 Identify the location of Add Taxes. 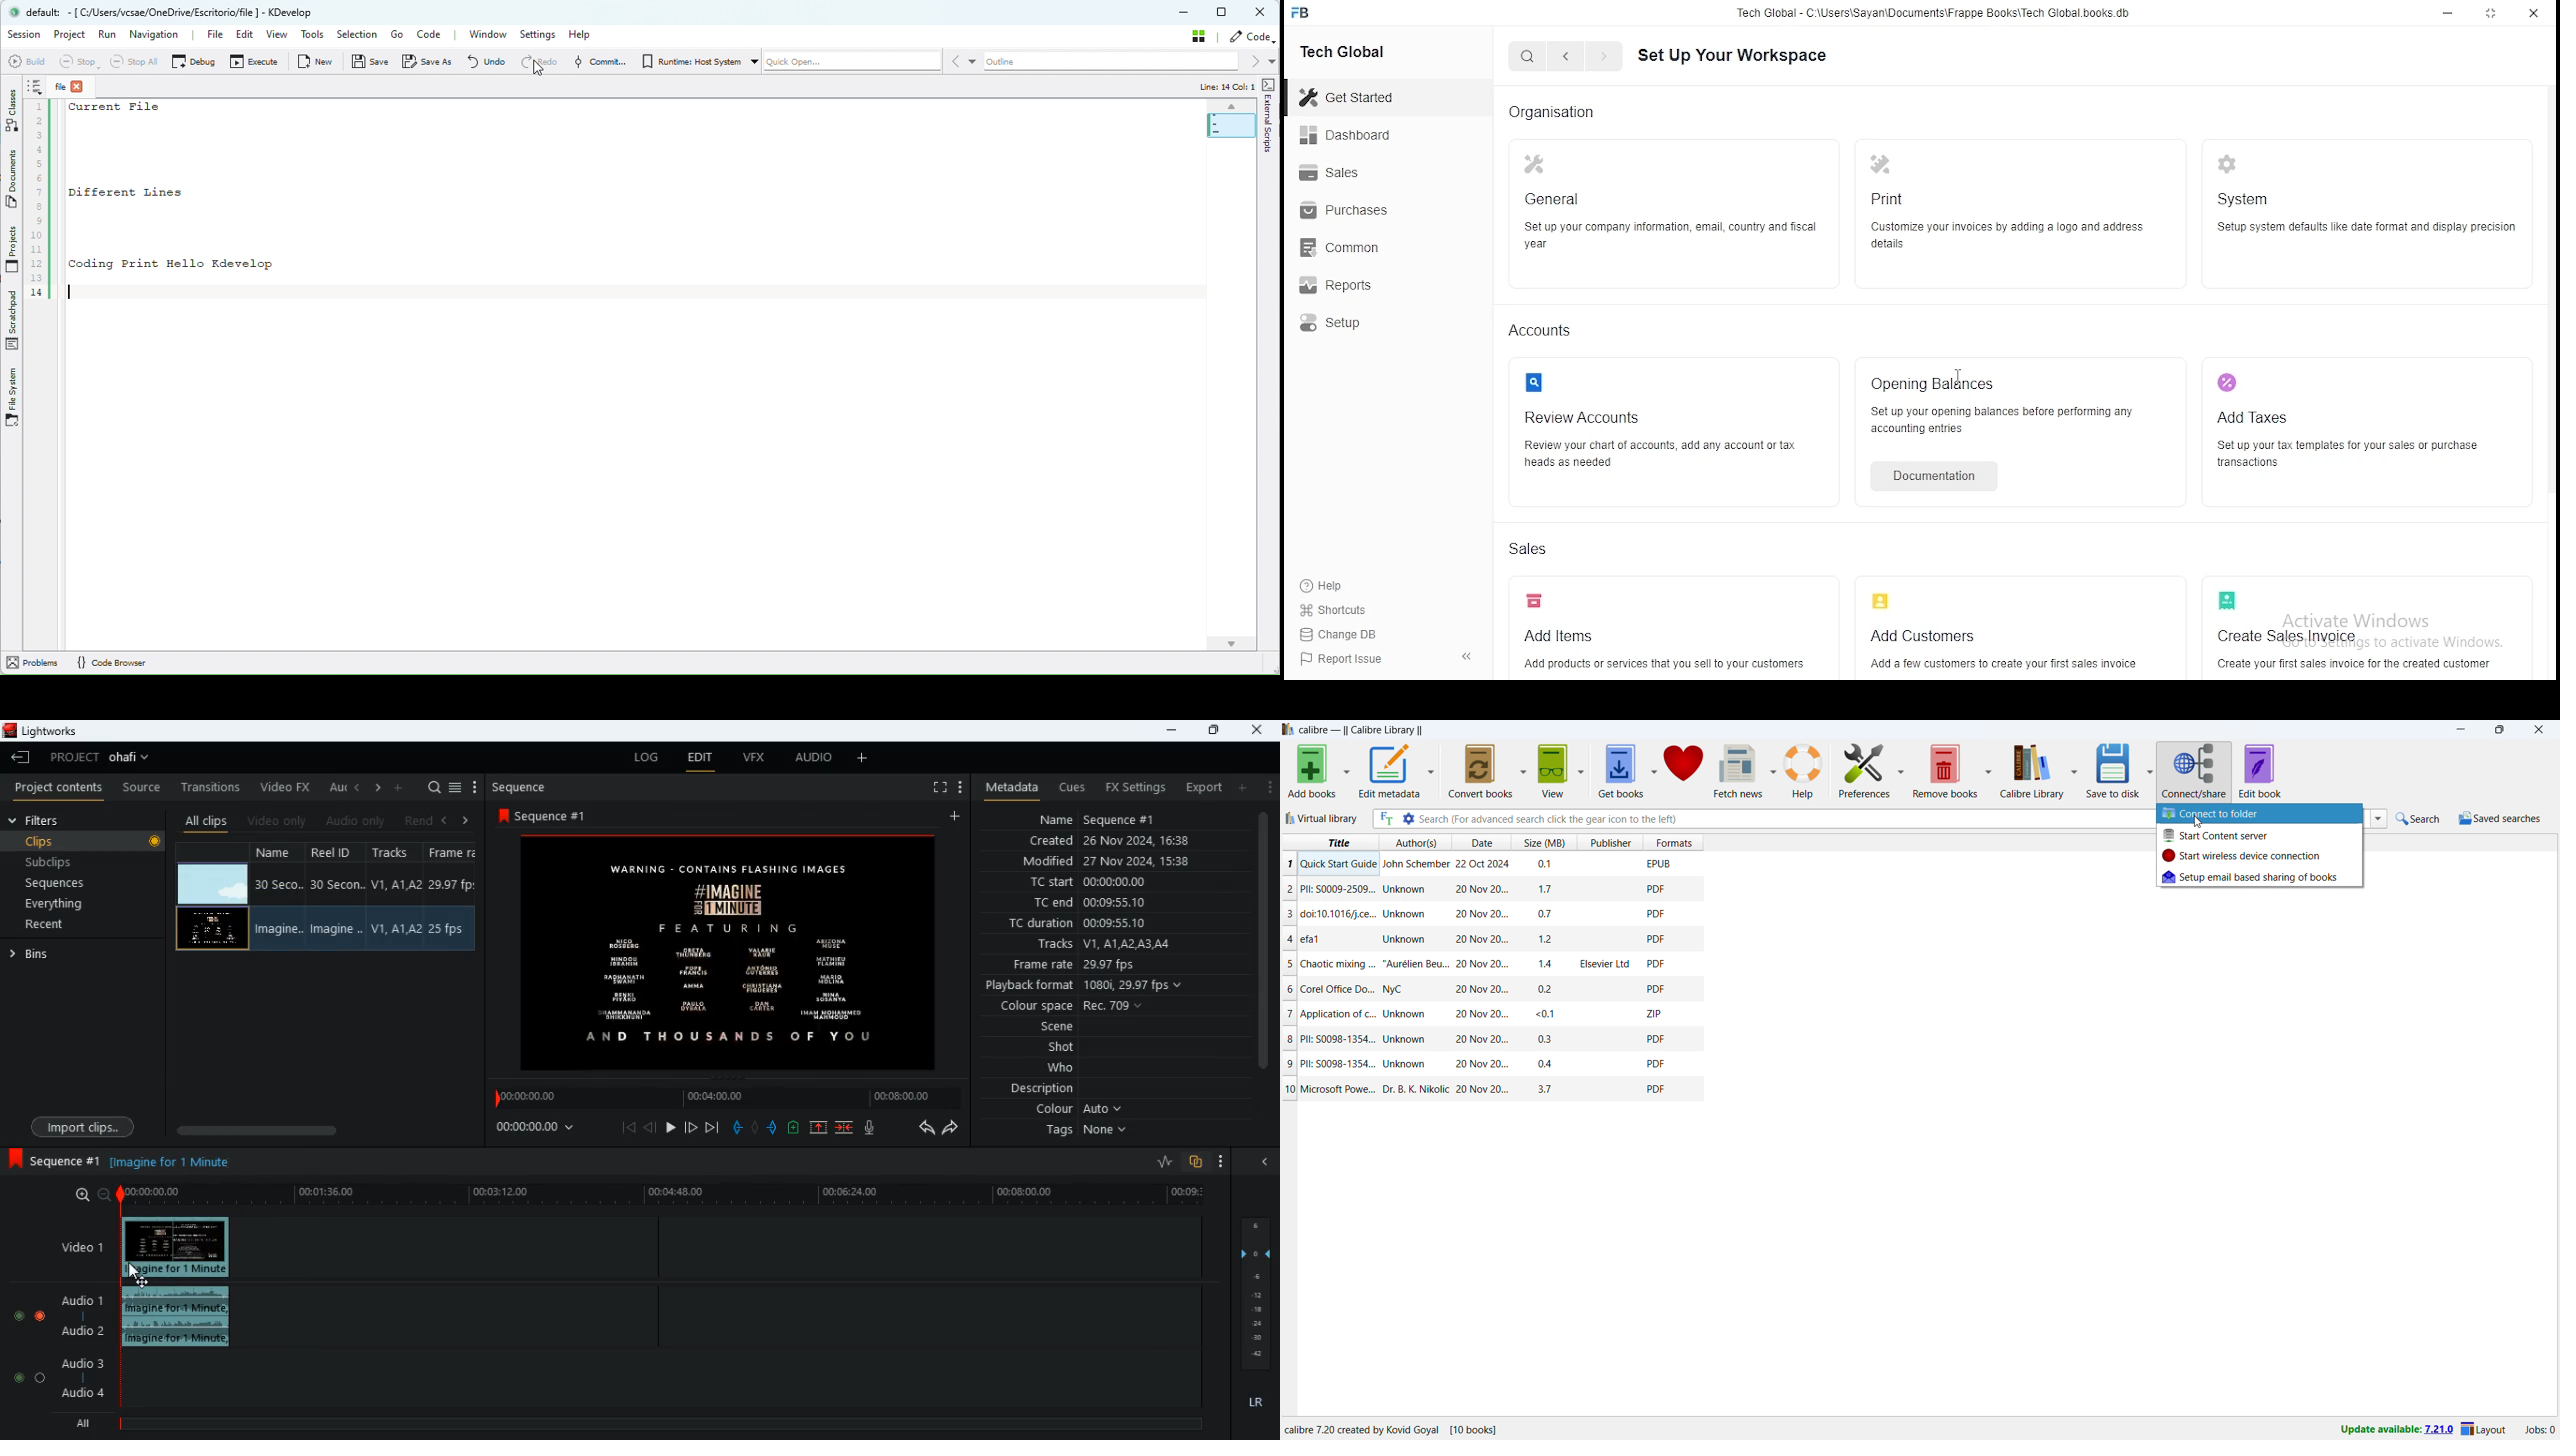
(2360, 422).